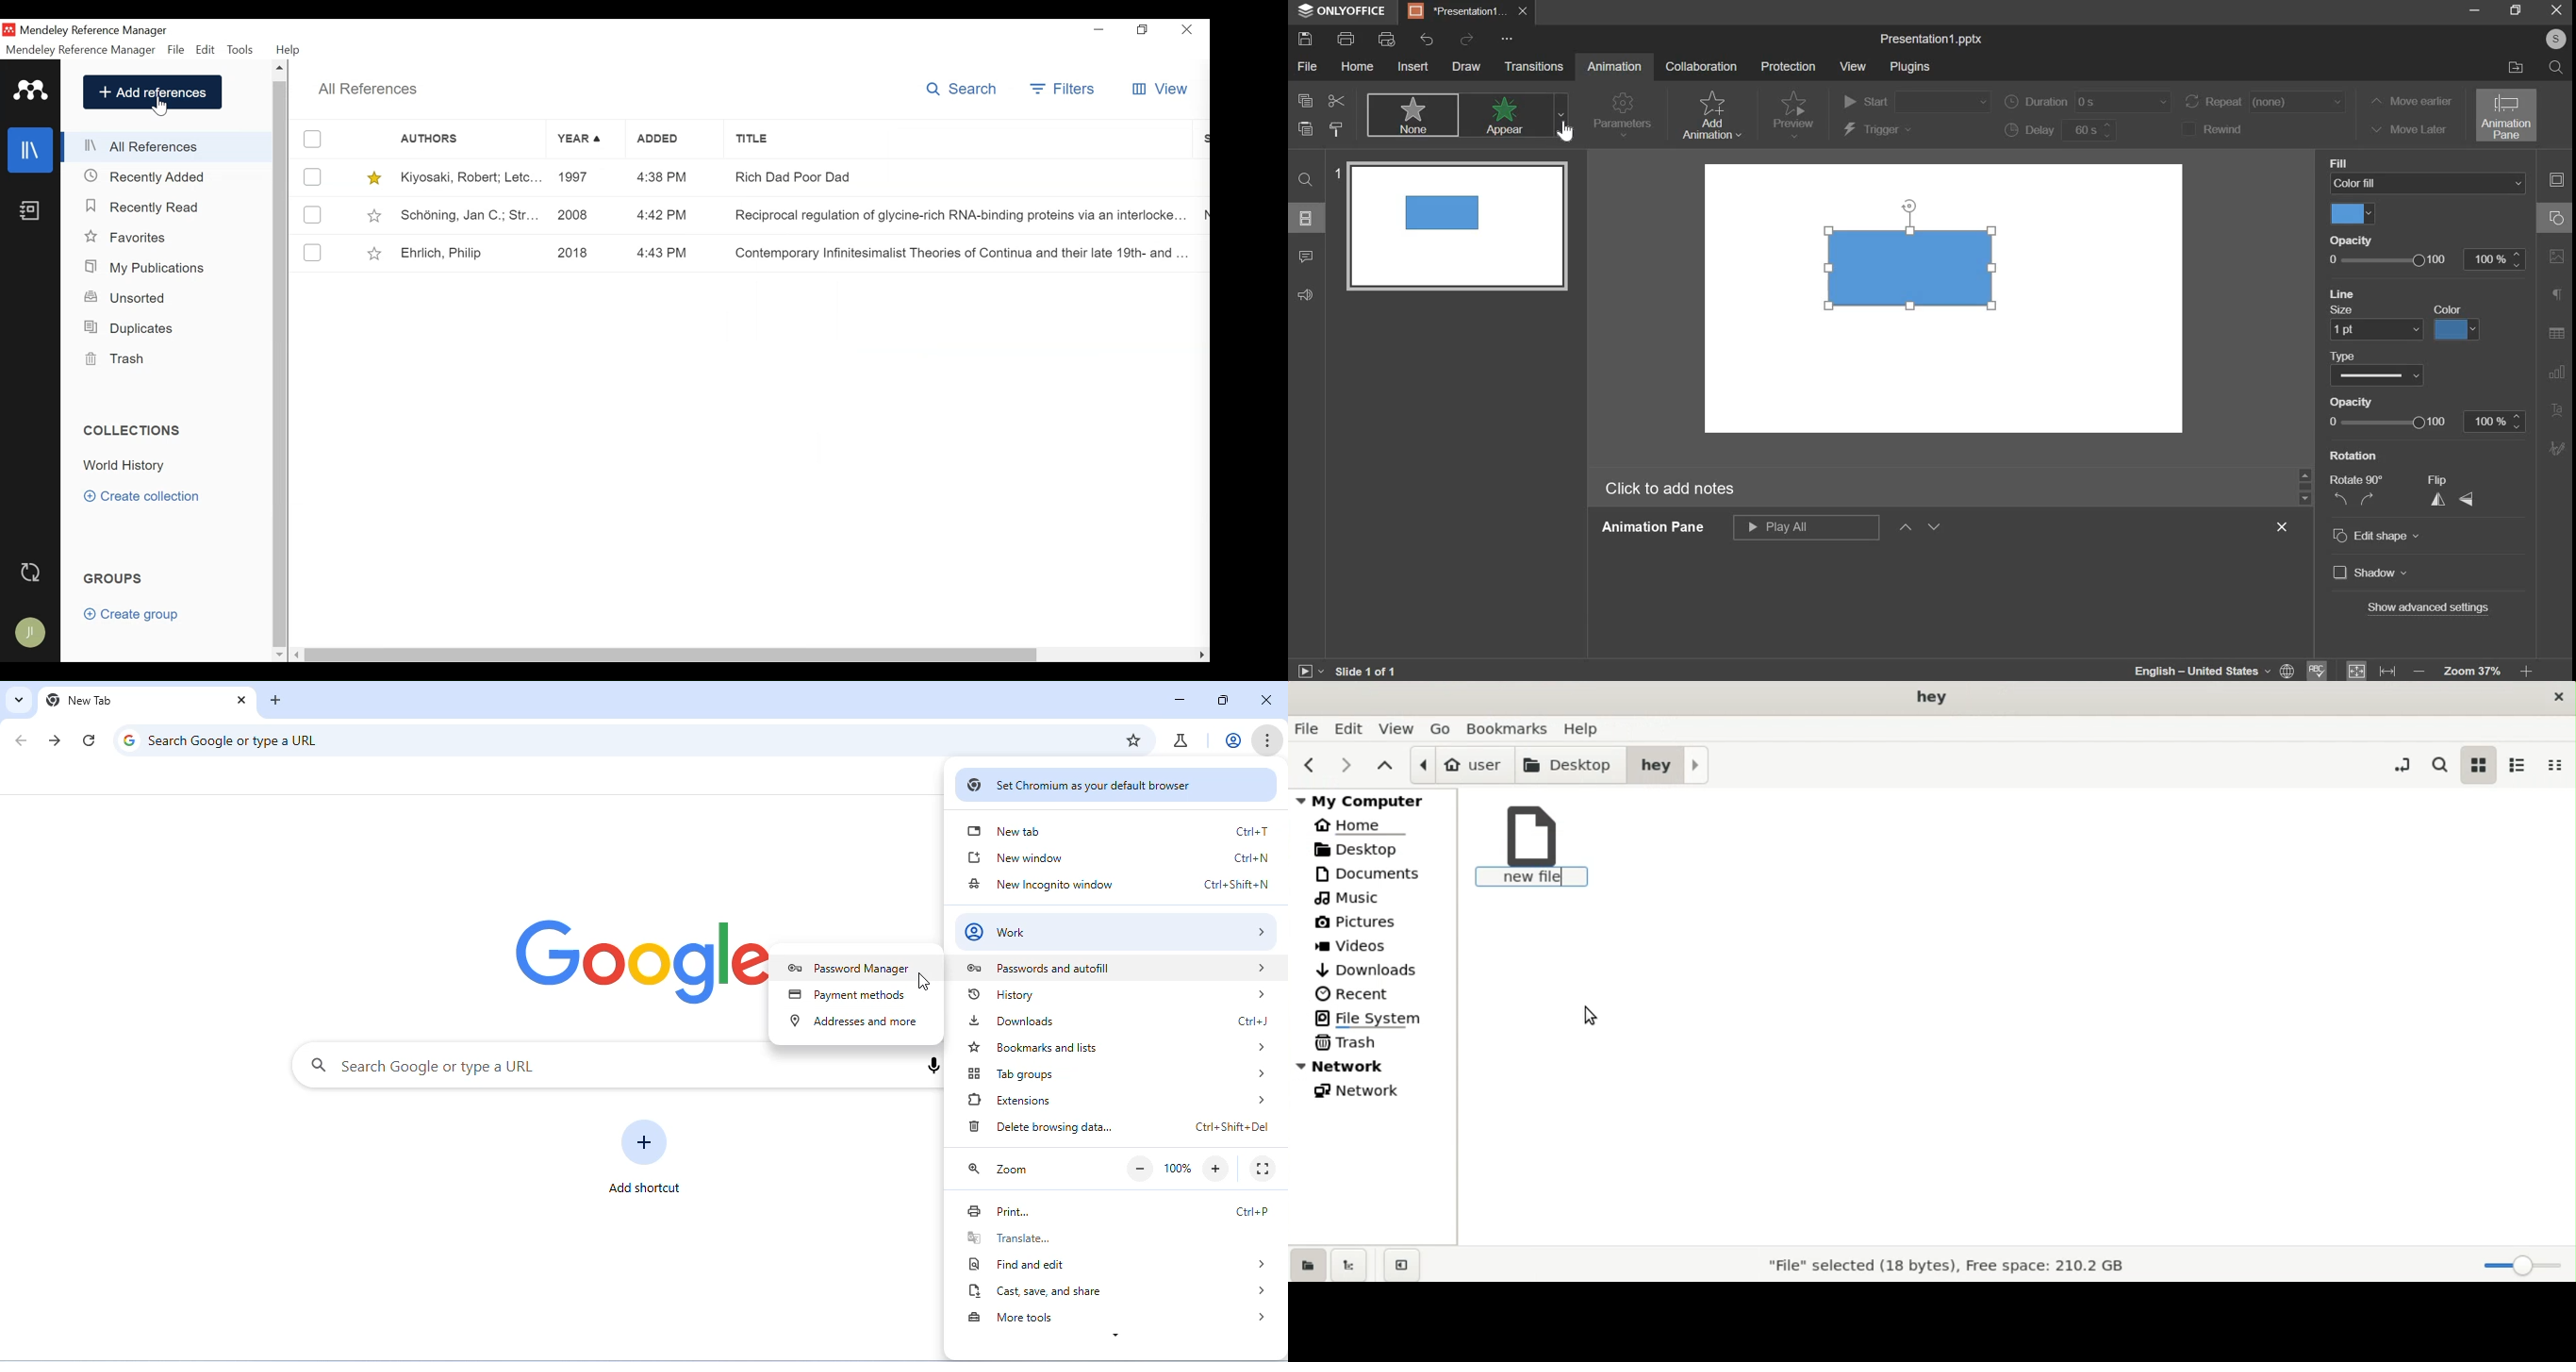  I want to click on (un)select, so click(313, 252).